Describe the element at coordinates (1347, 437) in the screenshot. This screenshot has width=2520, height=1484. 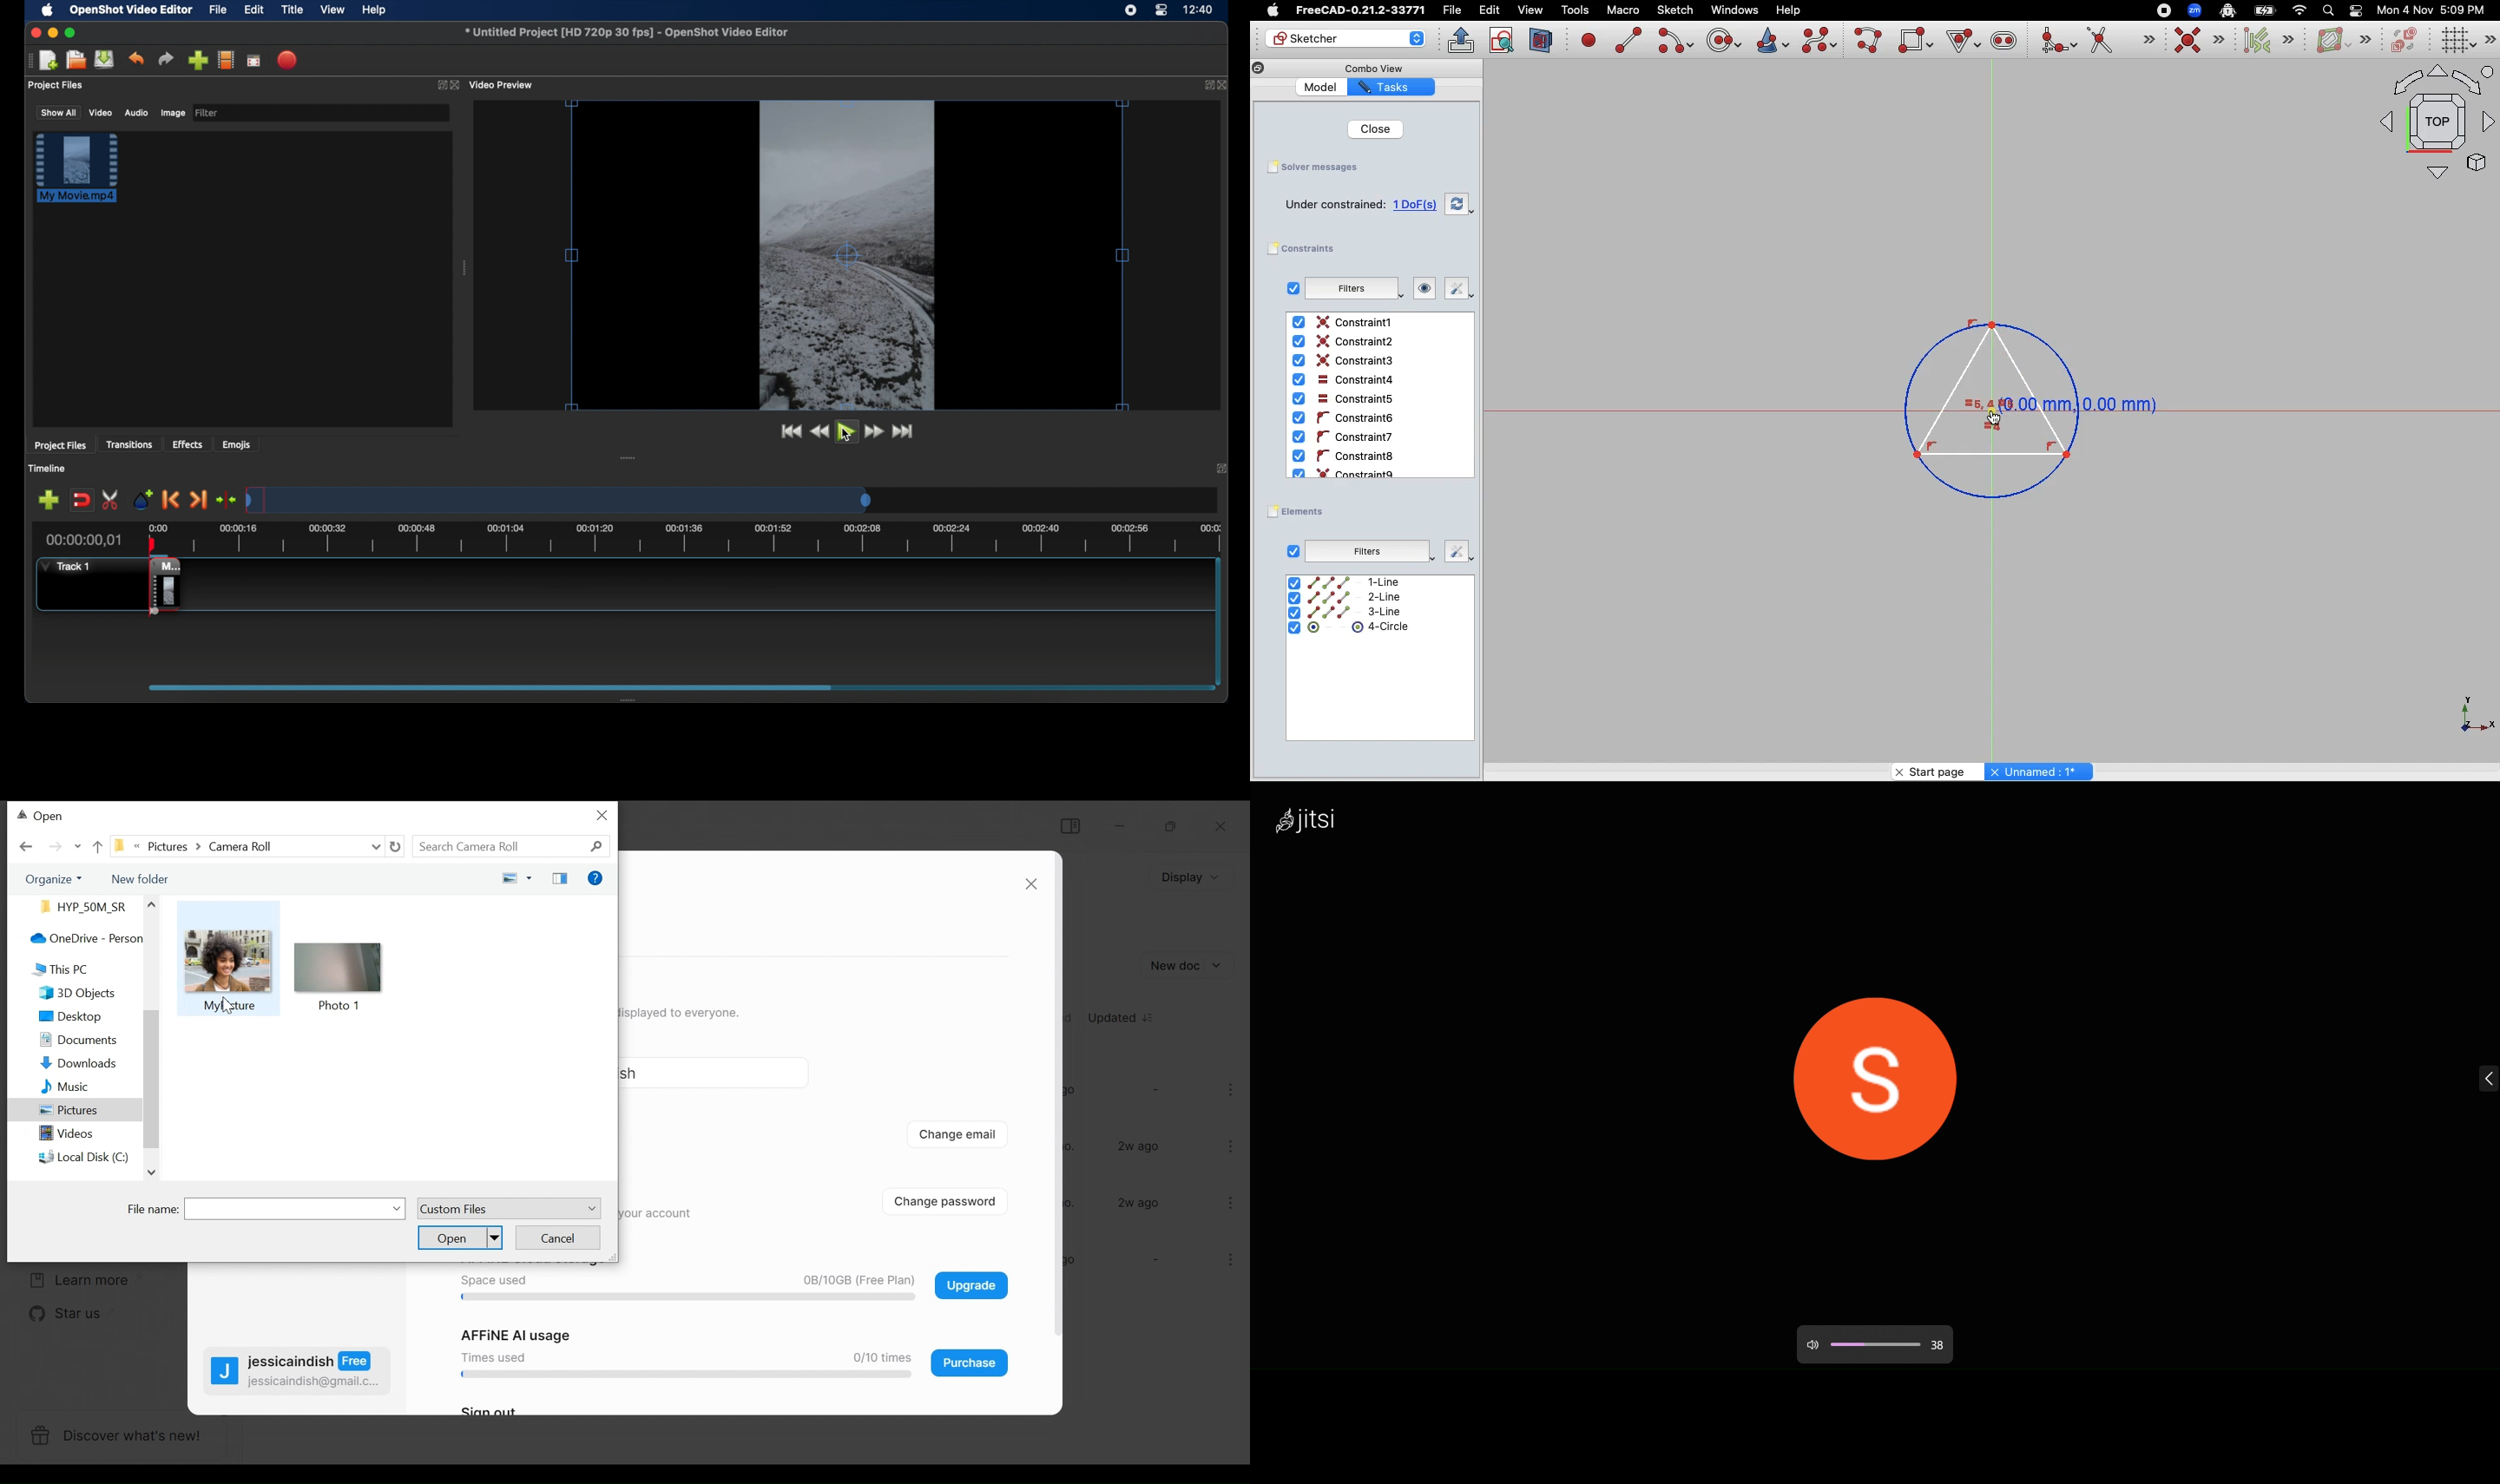
I see `Constraint6` at that location.